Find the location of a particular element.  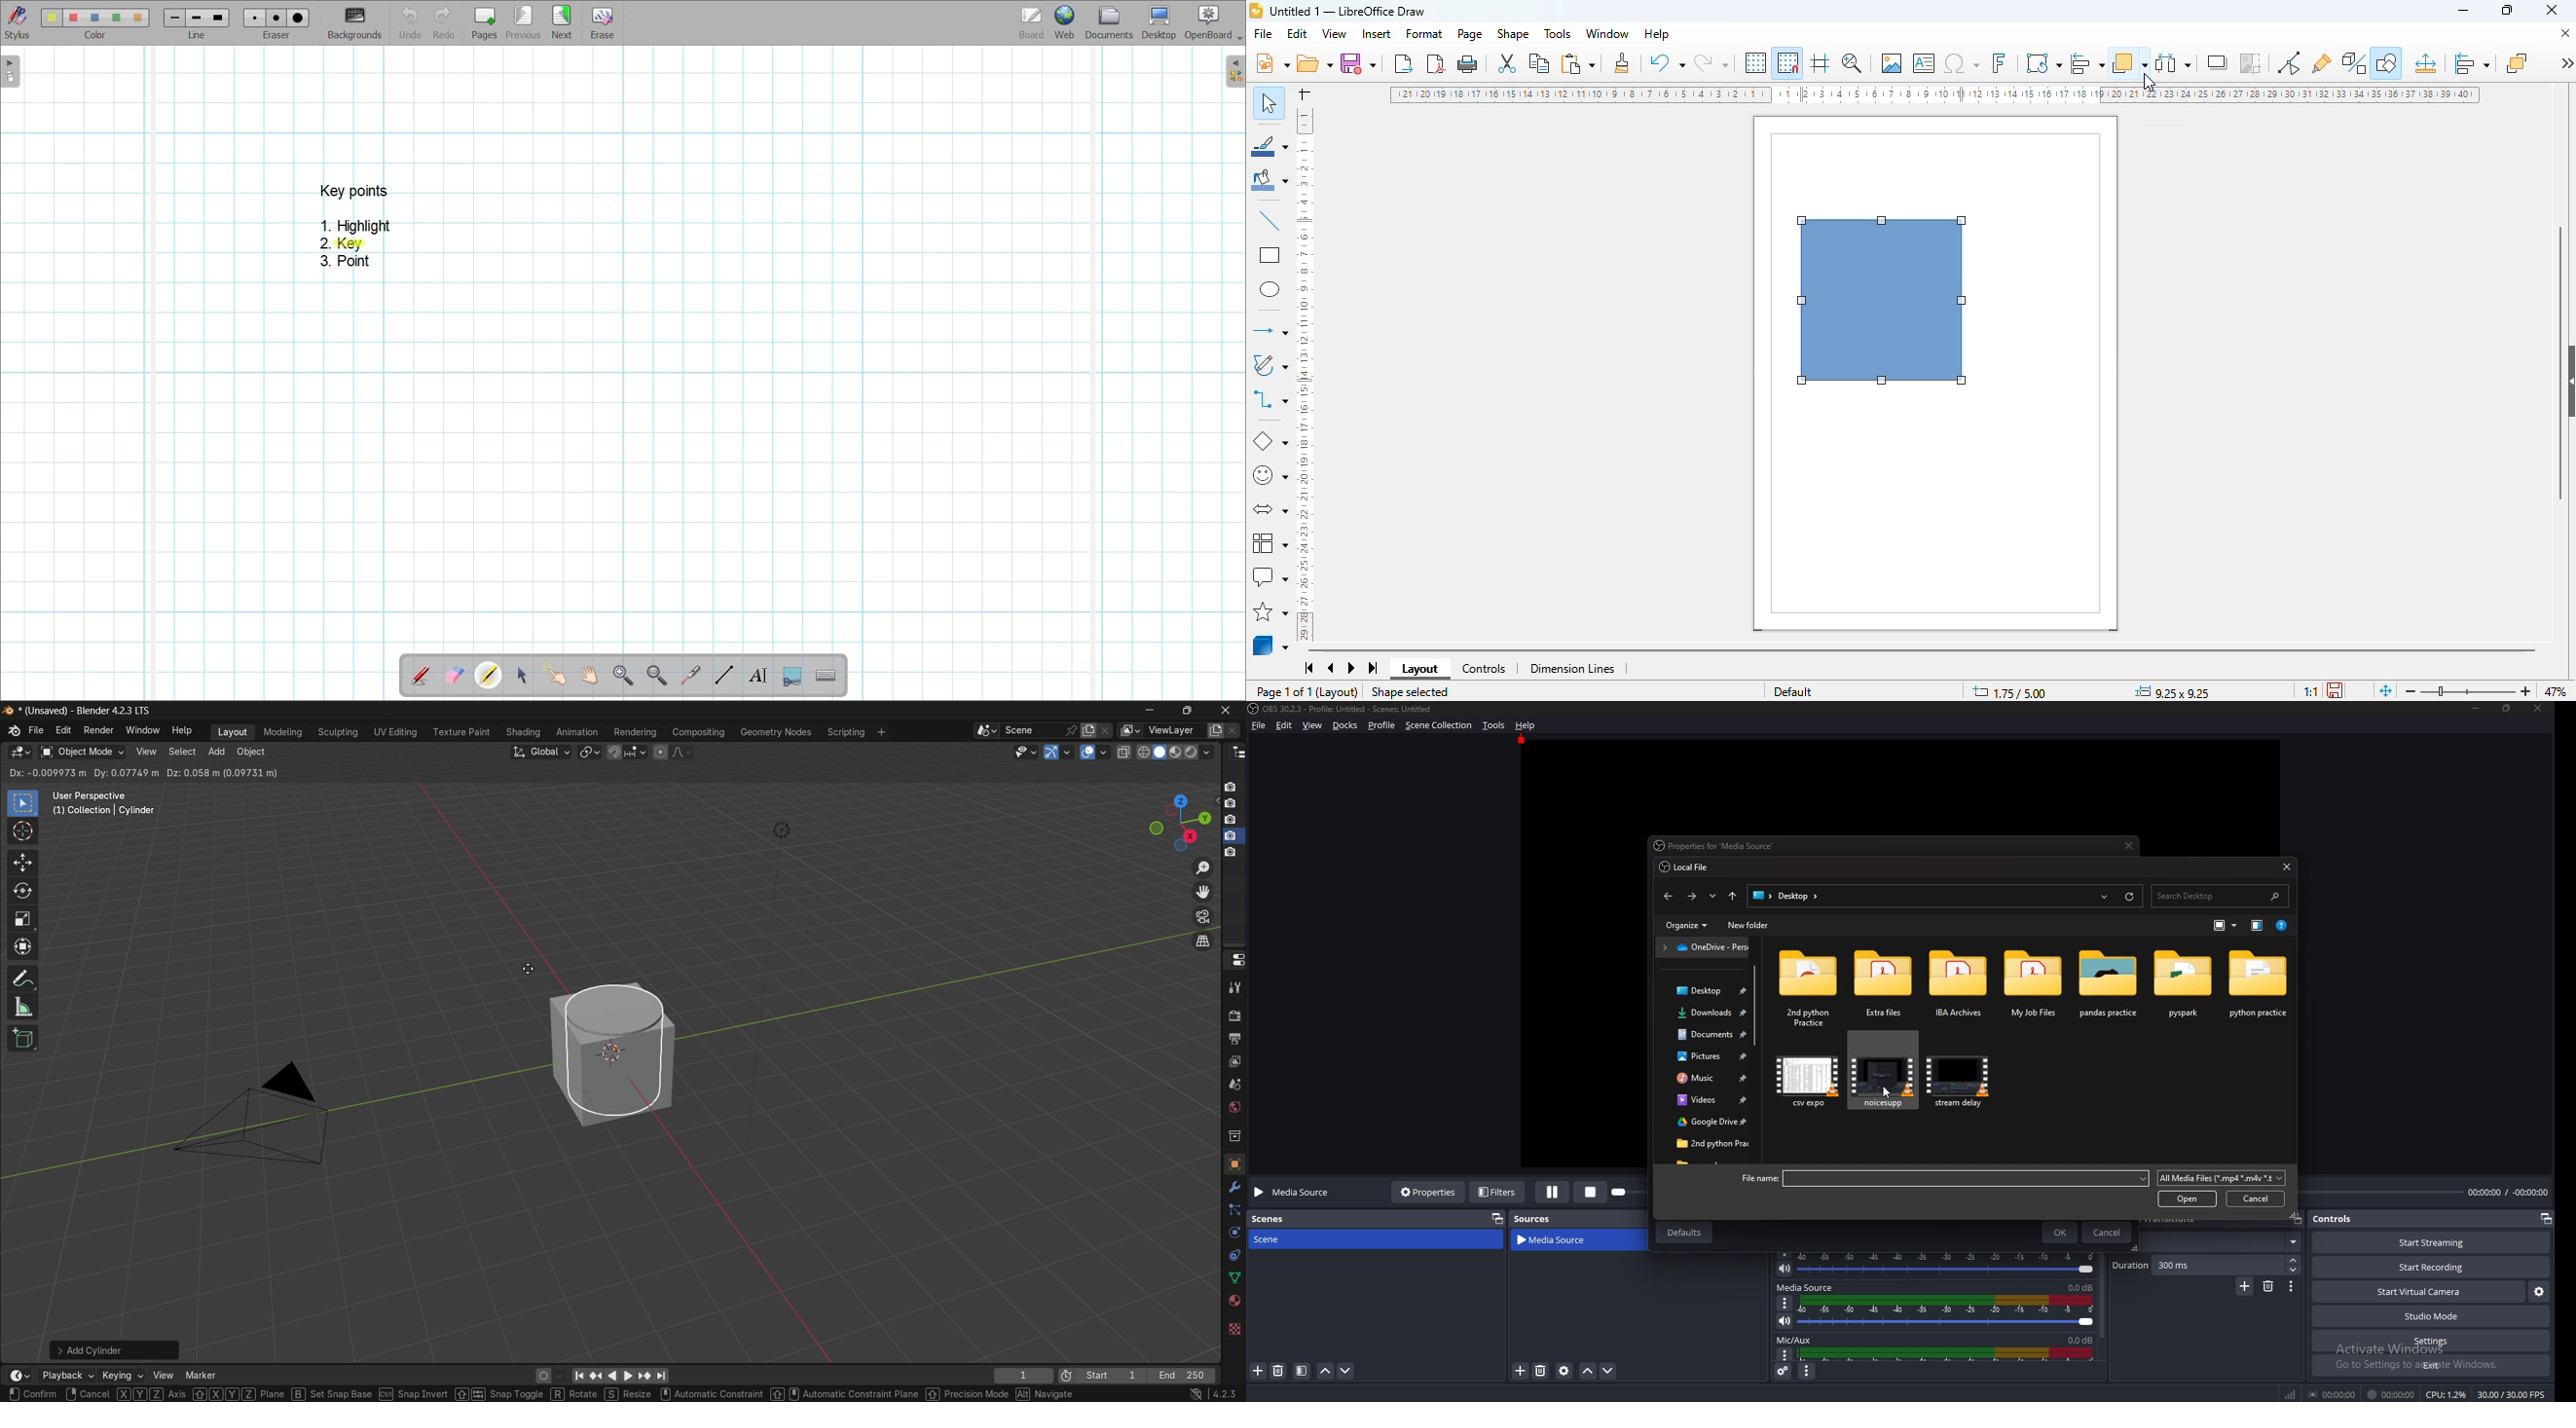

3D objects is located at coordinates (1271, 645).